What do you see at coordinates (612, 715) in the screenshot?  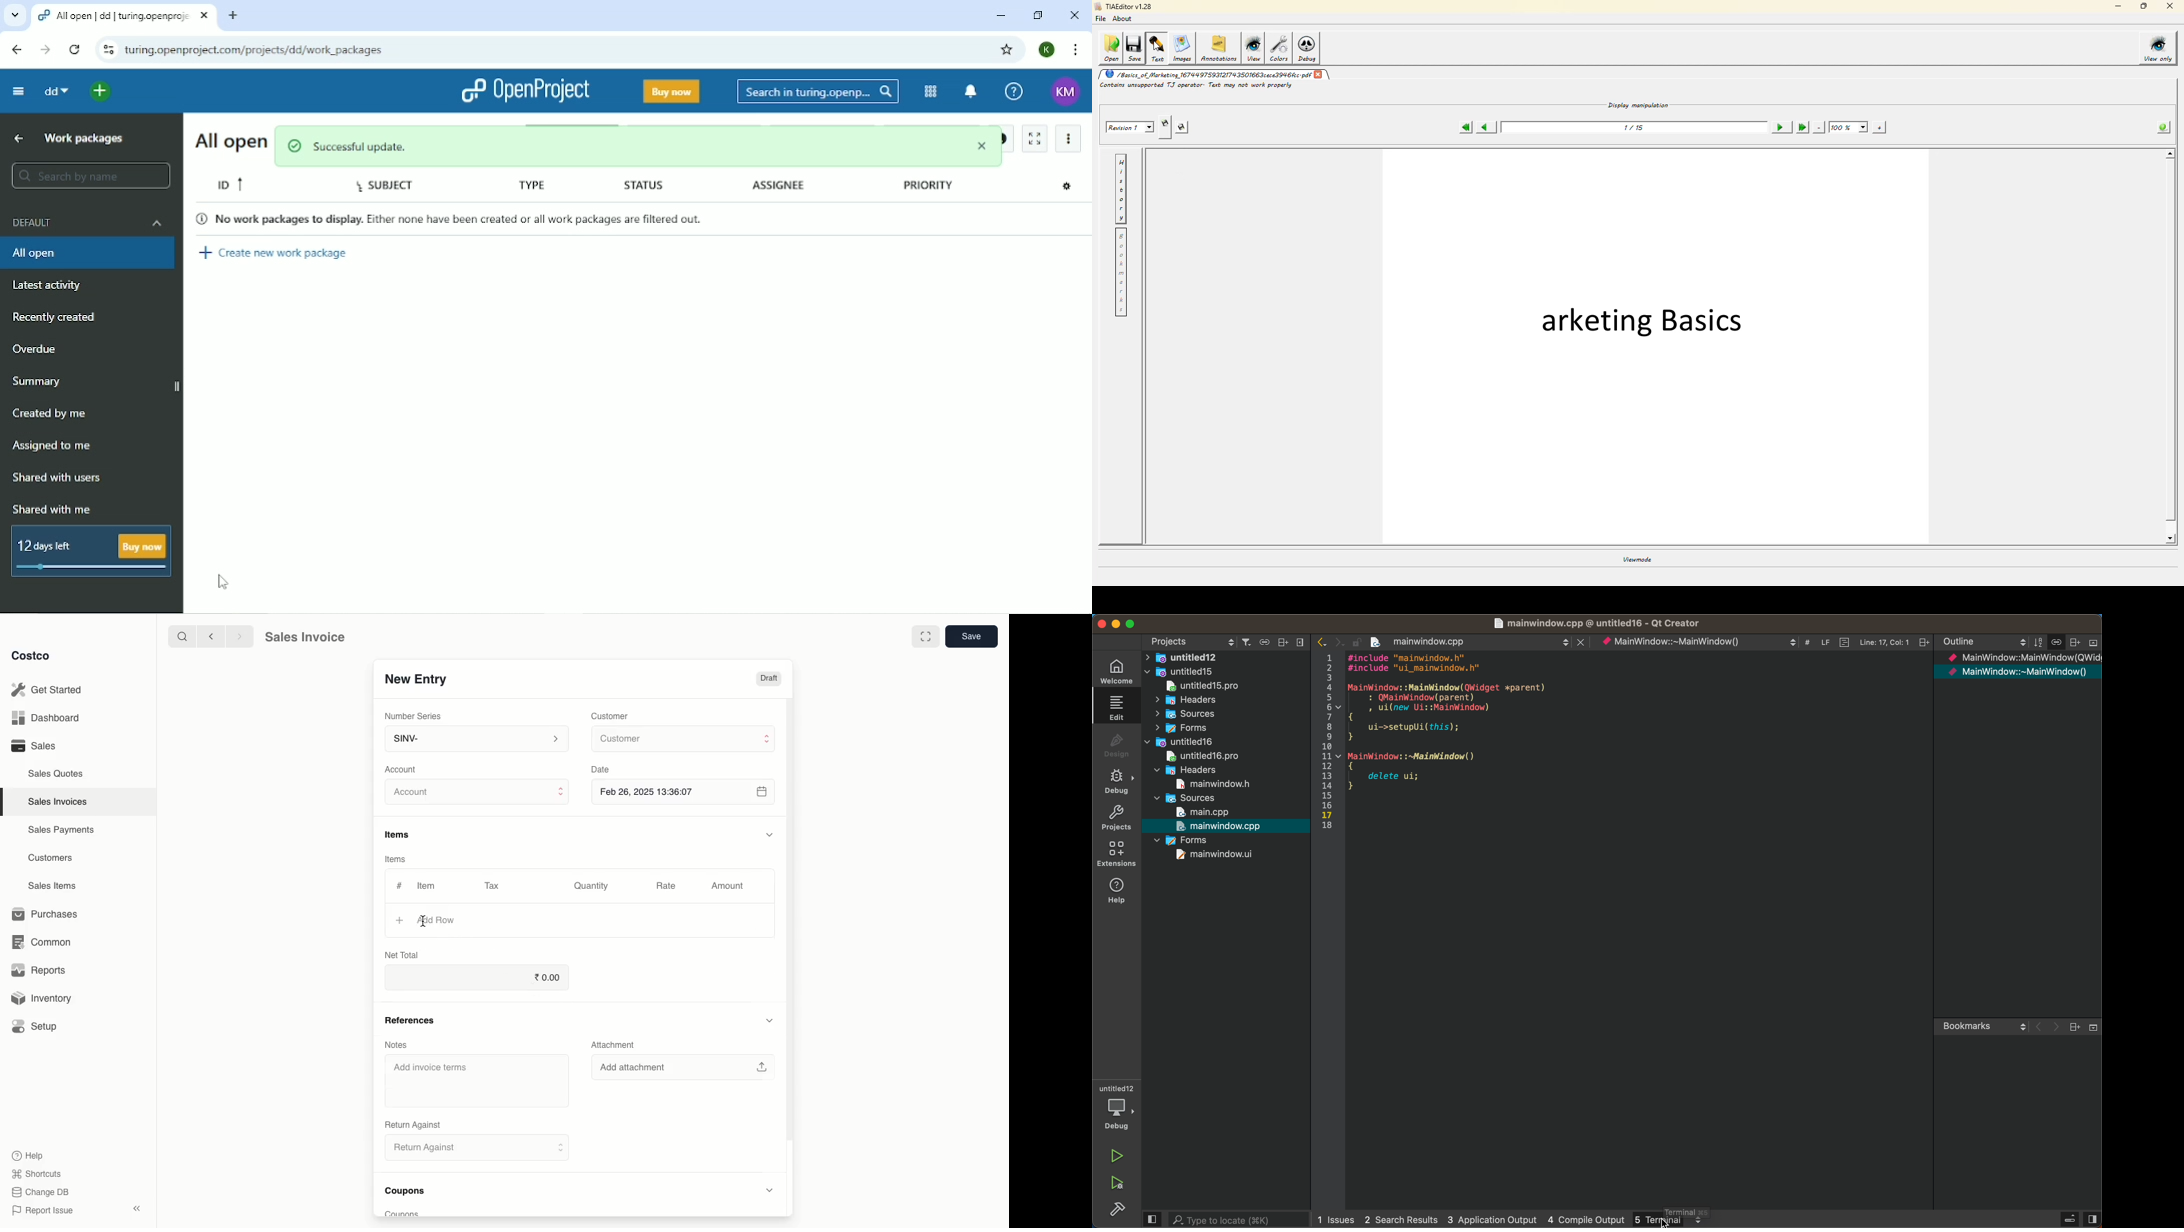 I see `Customer` at bounding box center [612, 715].